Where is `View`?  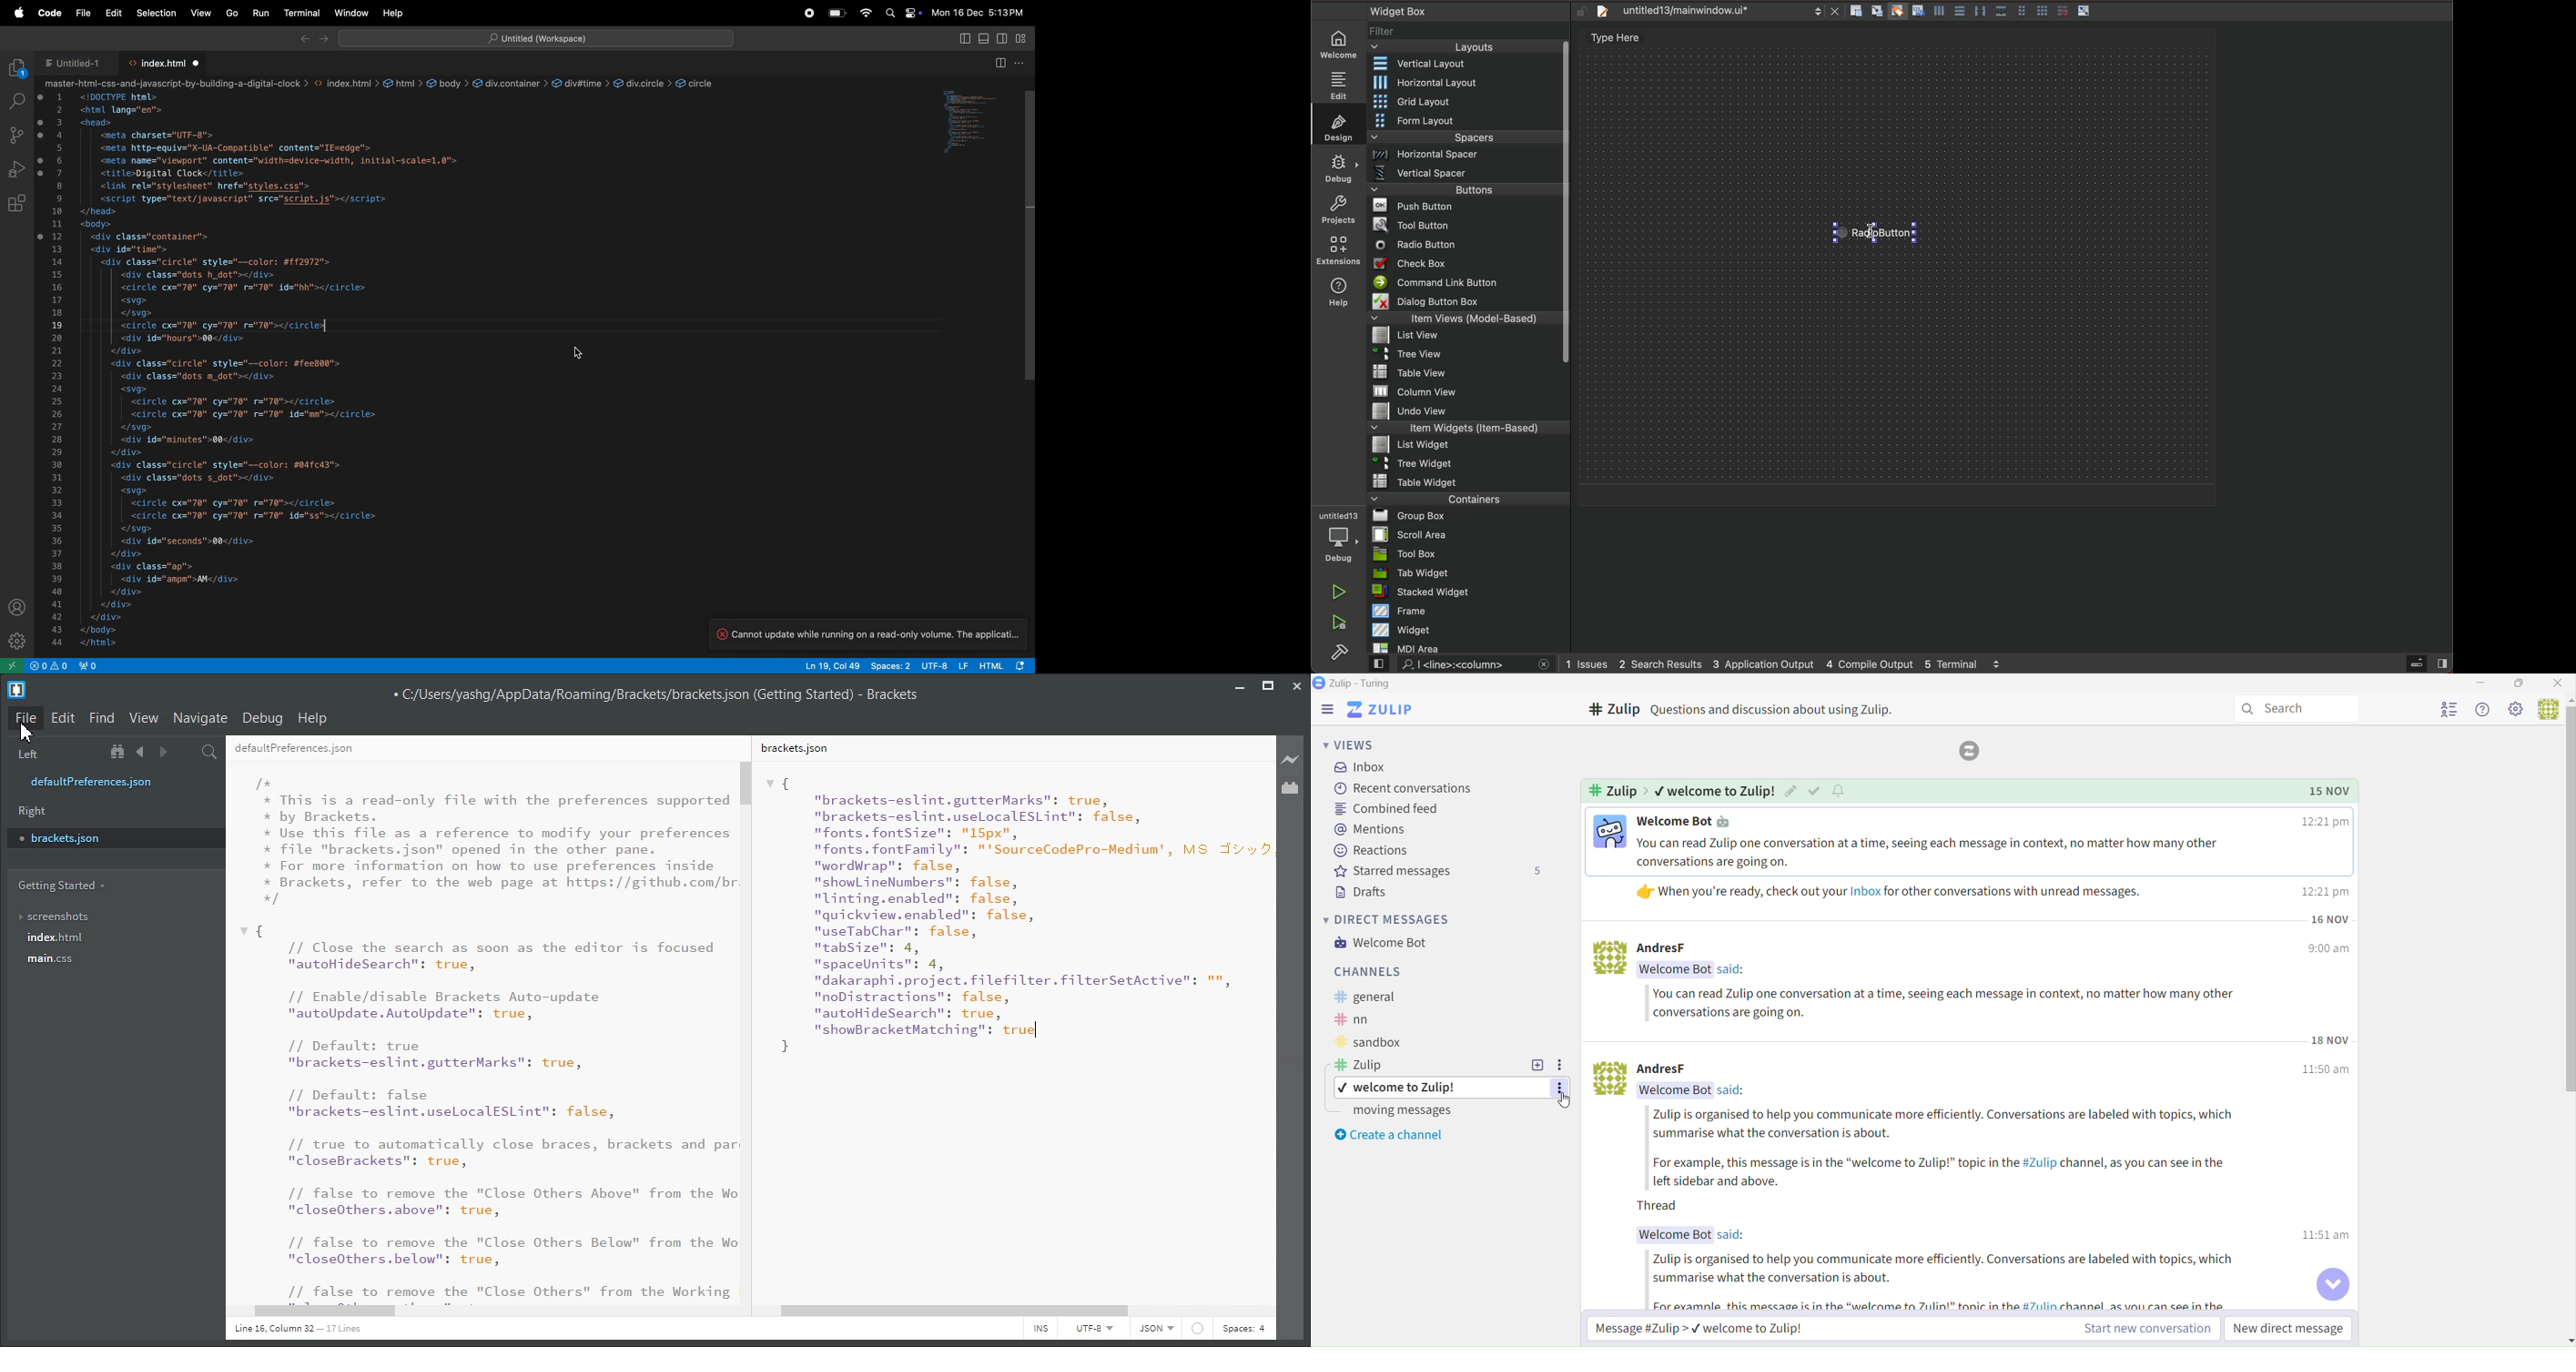
View is located at coordinates (144, 718).